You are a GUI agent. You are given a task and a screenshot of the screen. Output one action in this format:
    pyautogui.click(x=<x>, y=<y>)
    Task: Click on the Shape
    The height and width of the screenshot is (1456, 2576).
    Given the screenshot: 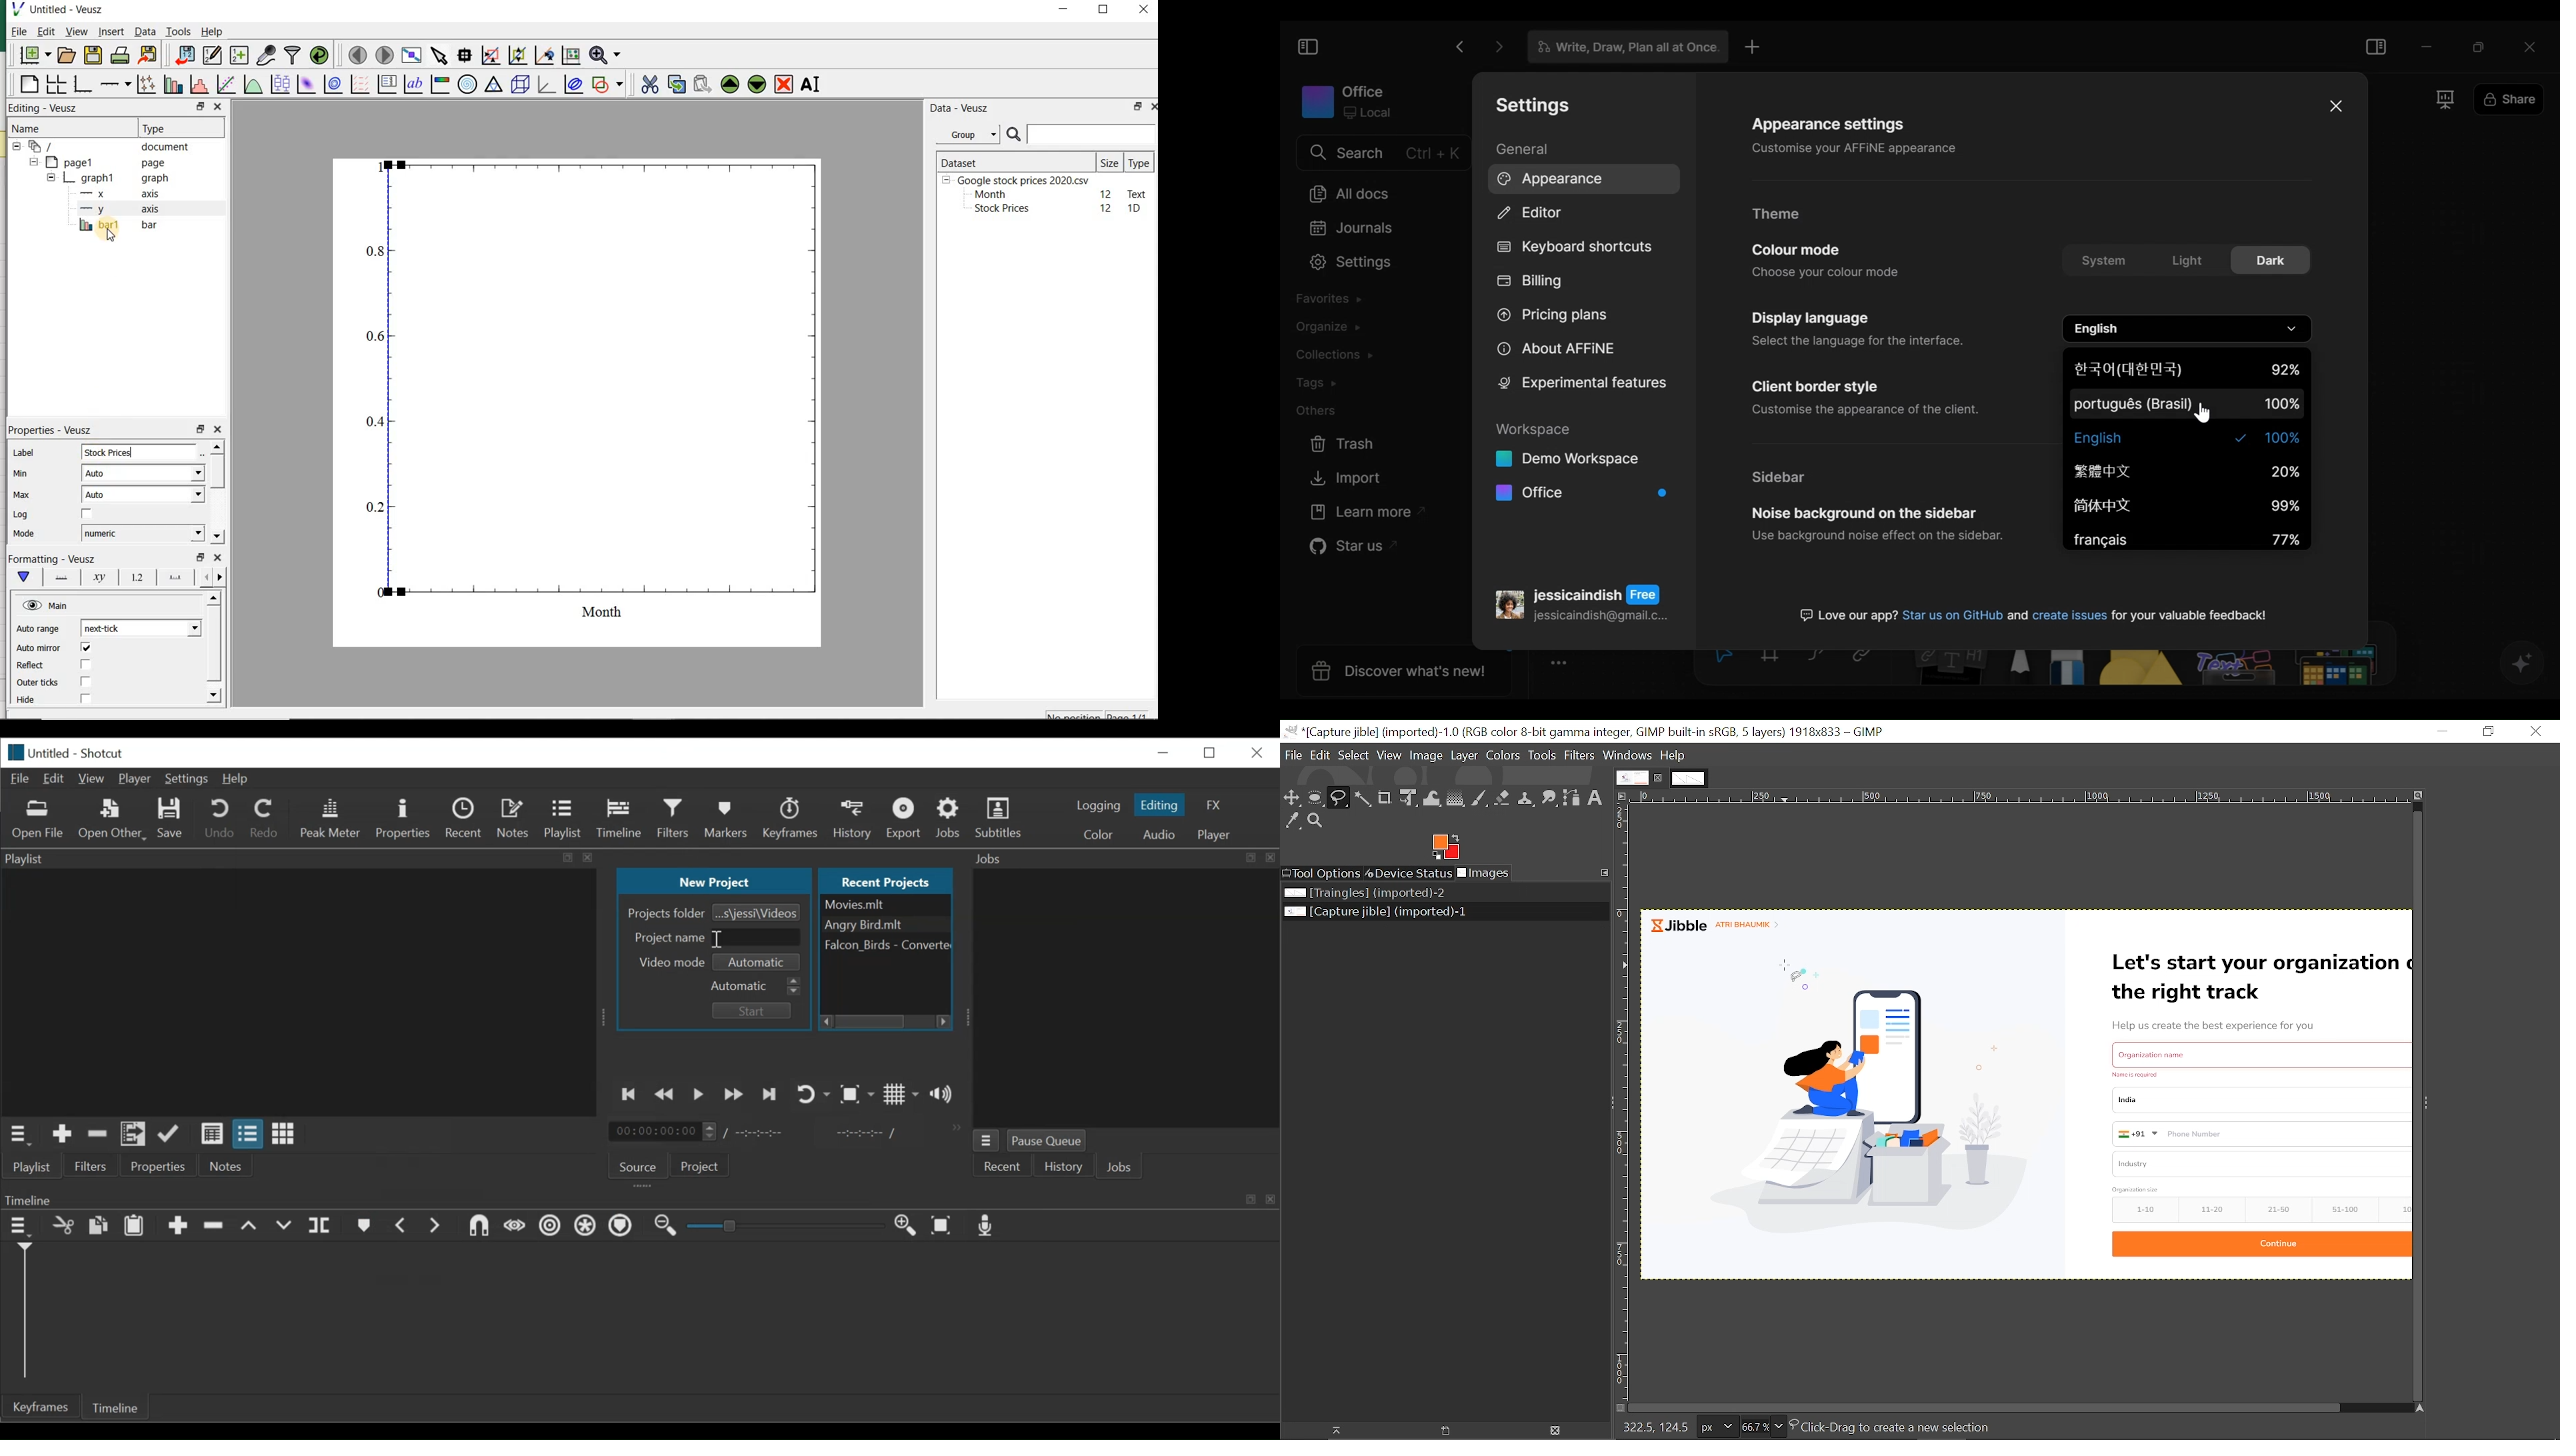 What is the action you would take?
    pyautogui.click(x=2143, y=669)
    